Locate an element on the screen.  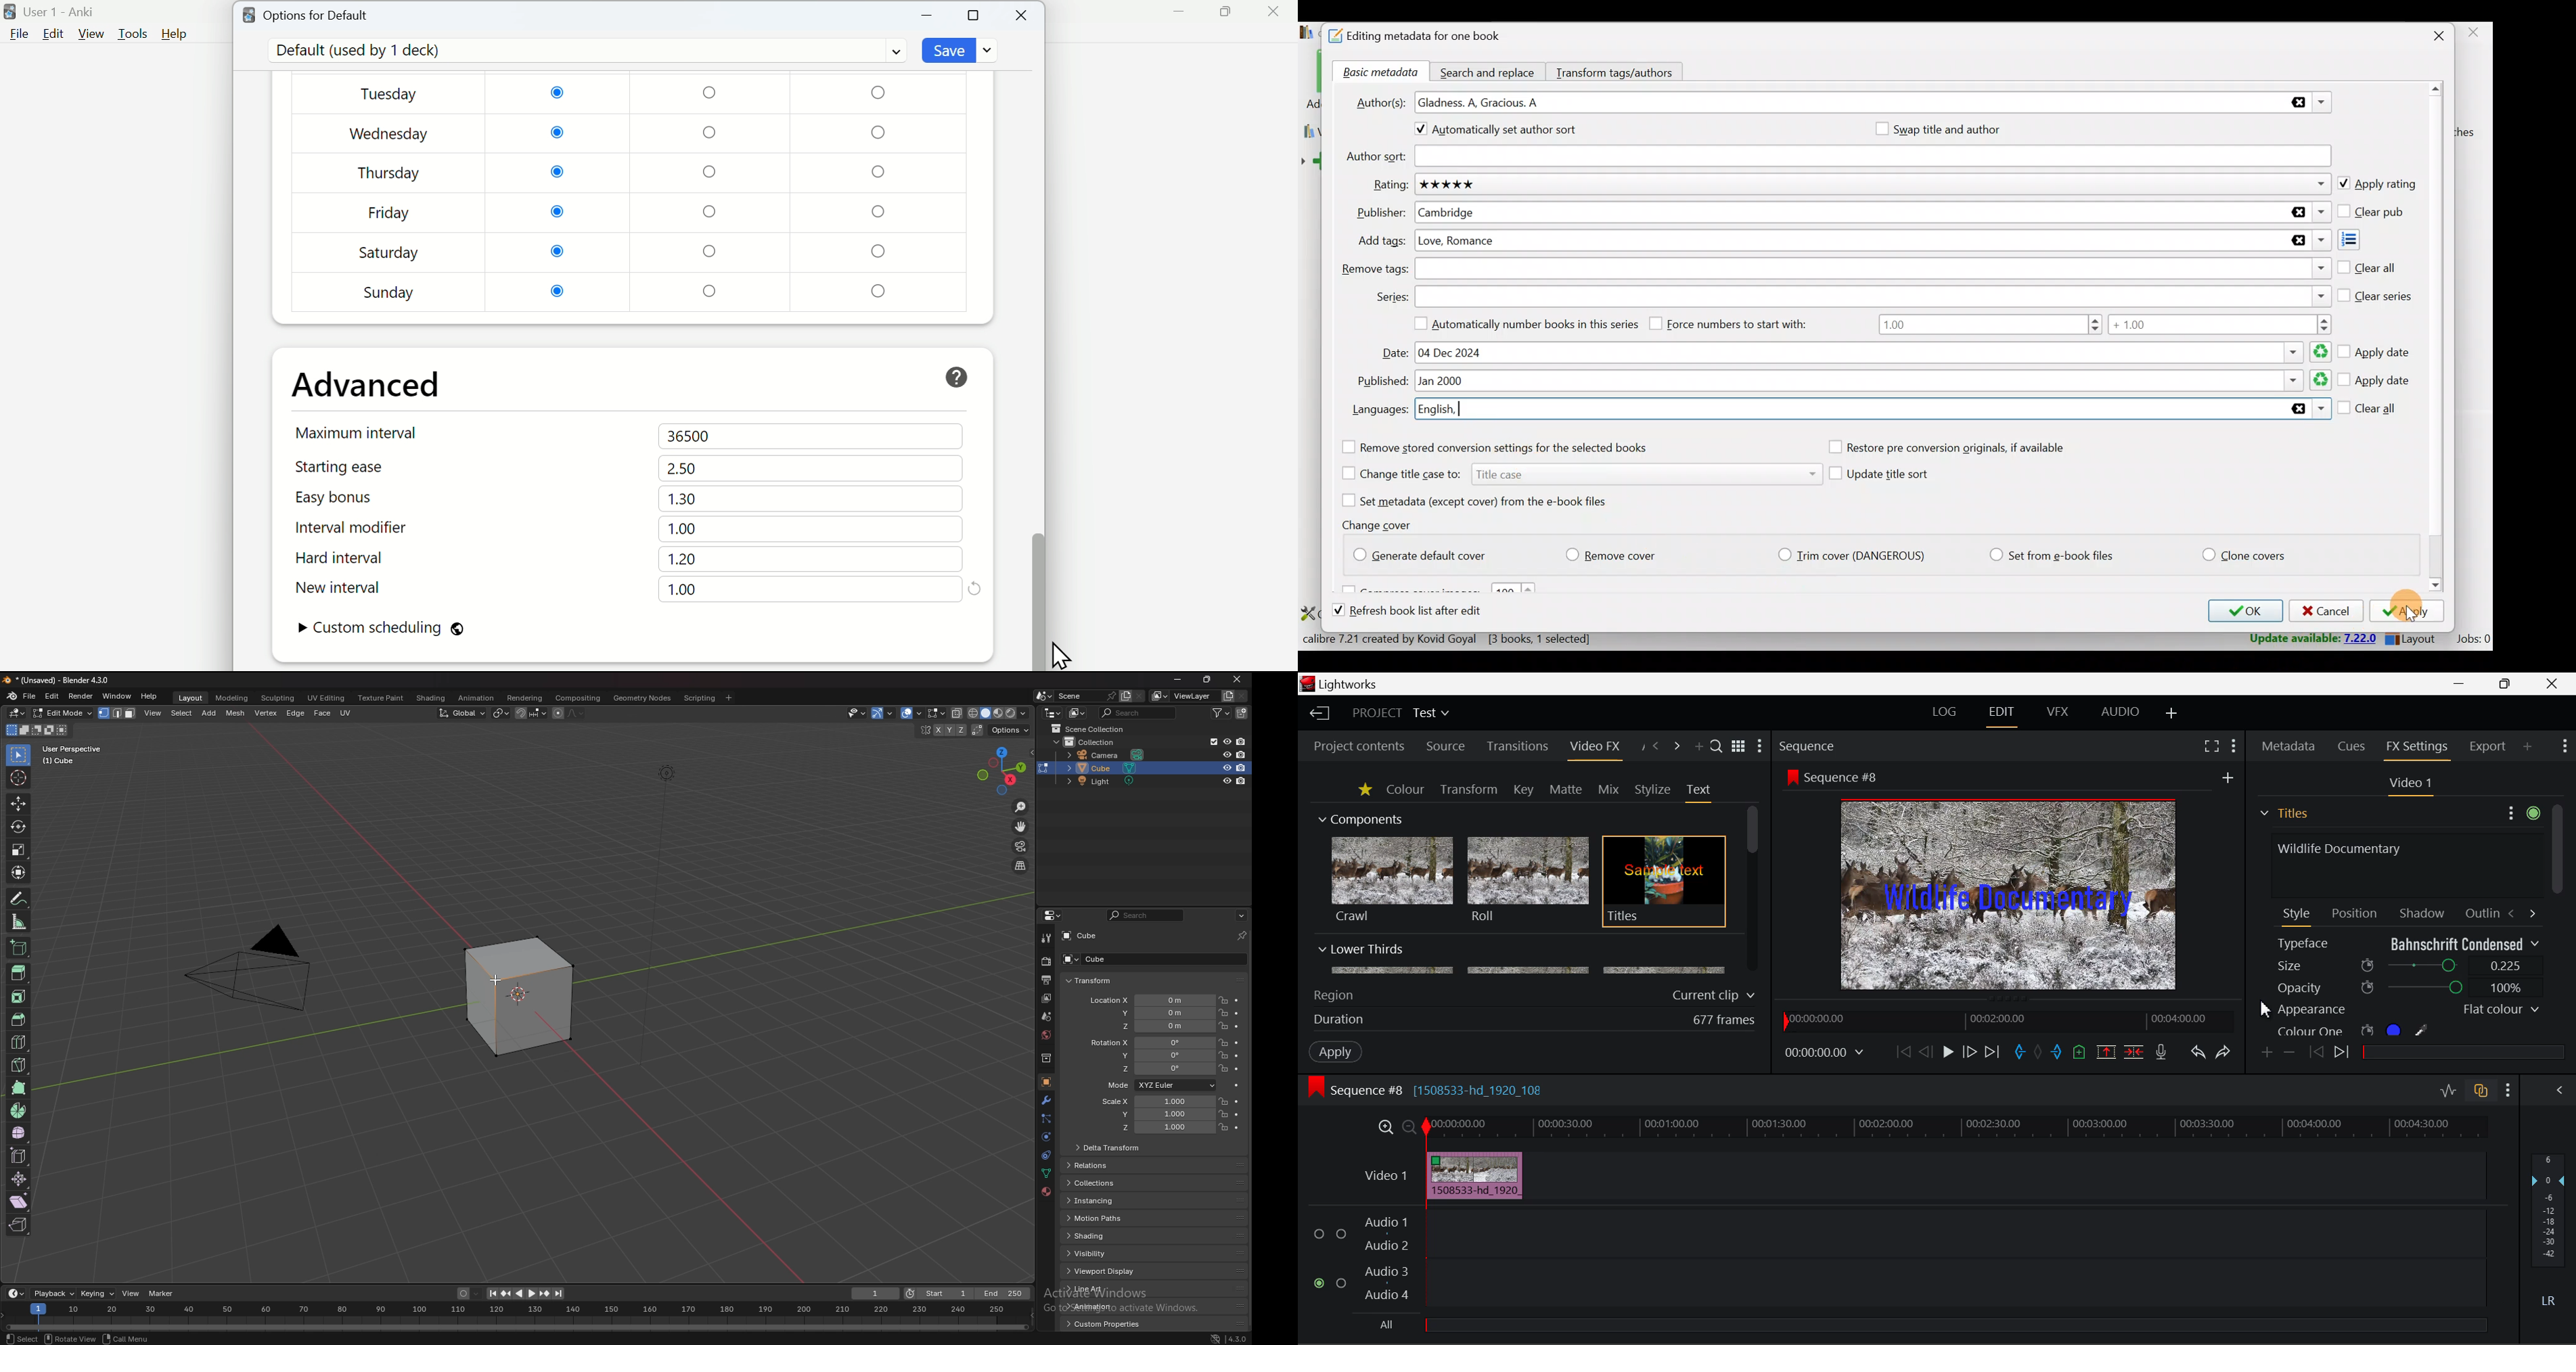
cursor is located at coordinates (19, 778).